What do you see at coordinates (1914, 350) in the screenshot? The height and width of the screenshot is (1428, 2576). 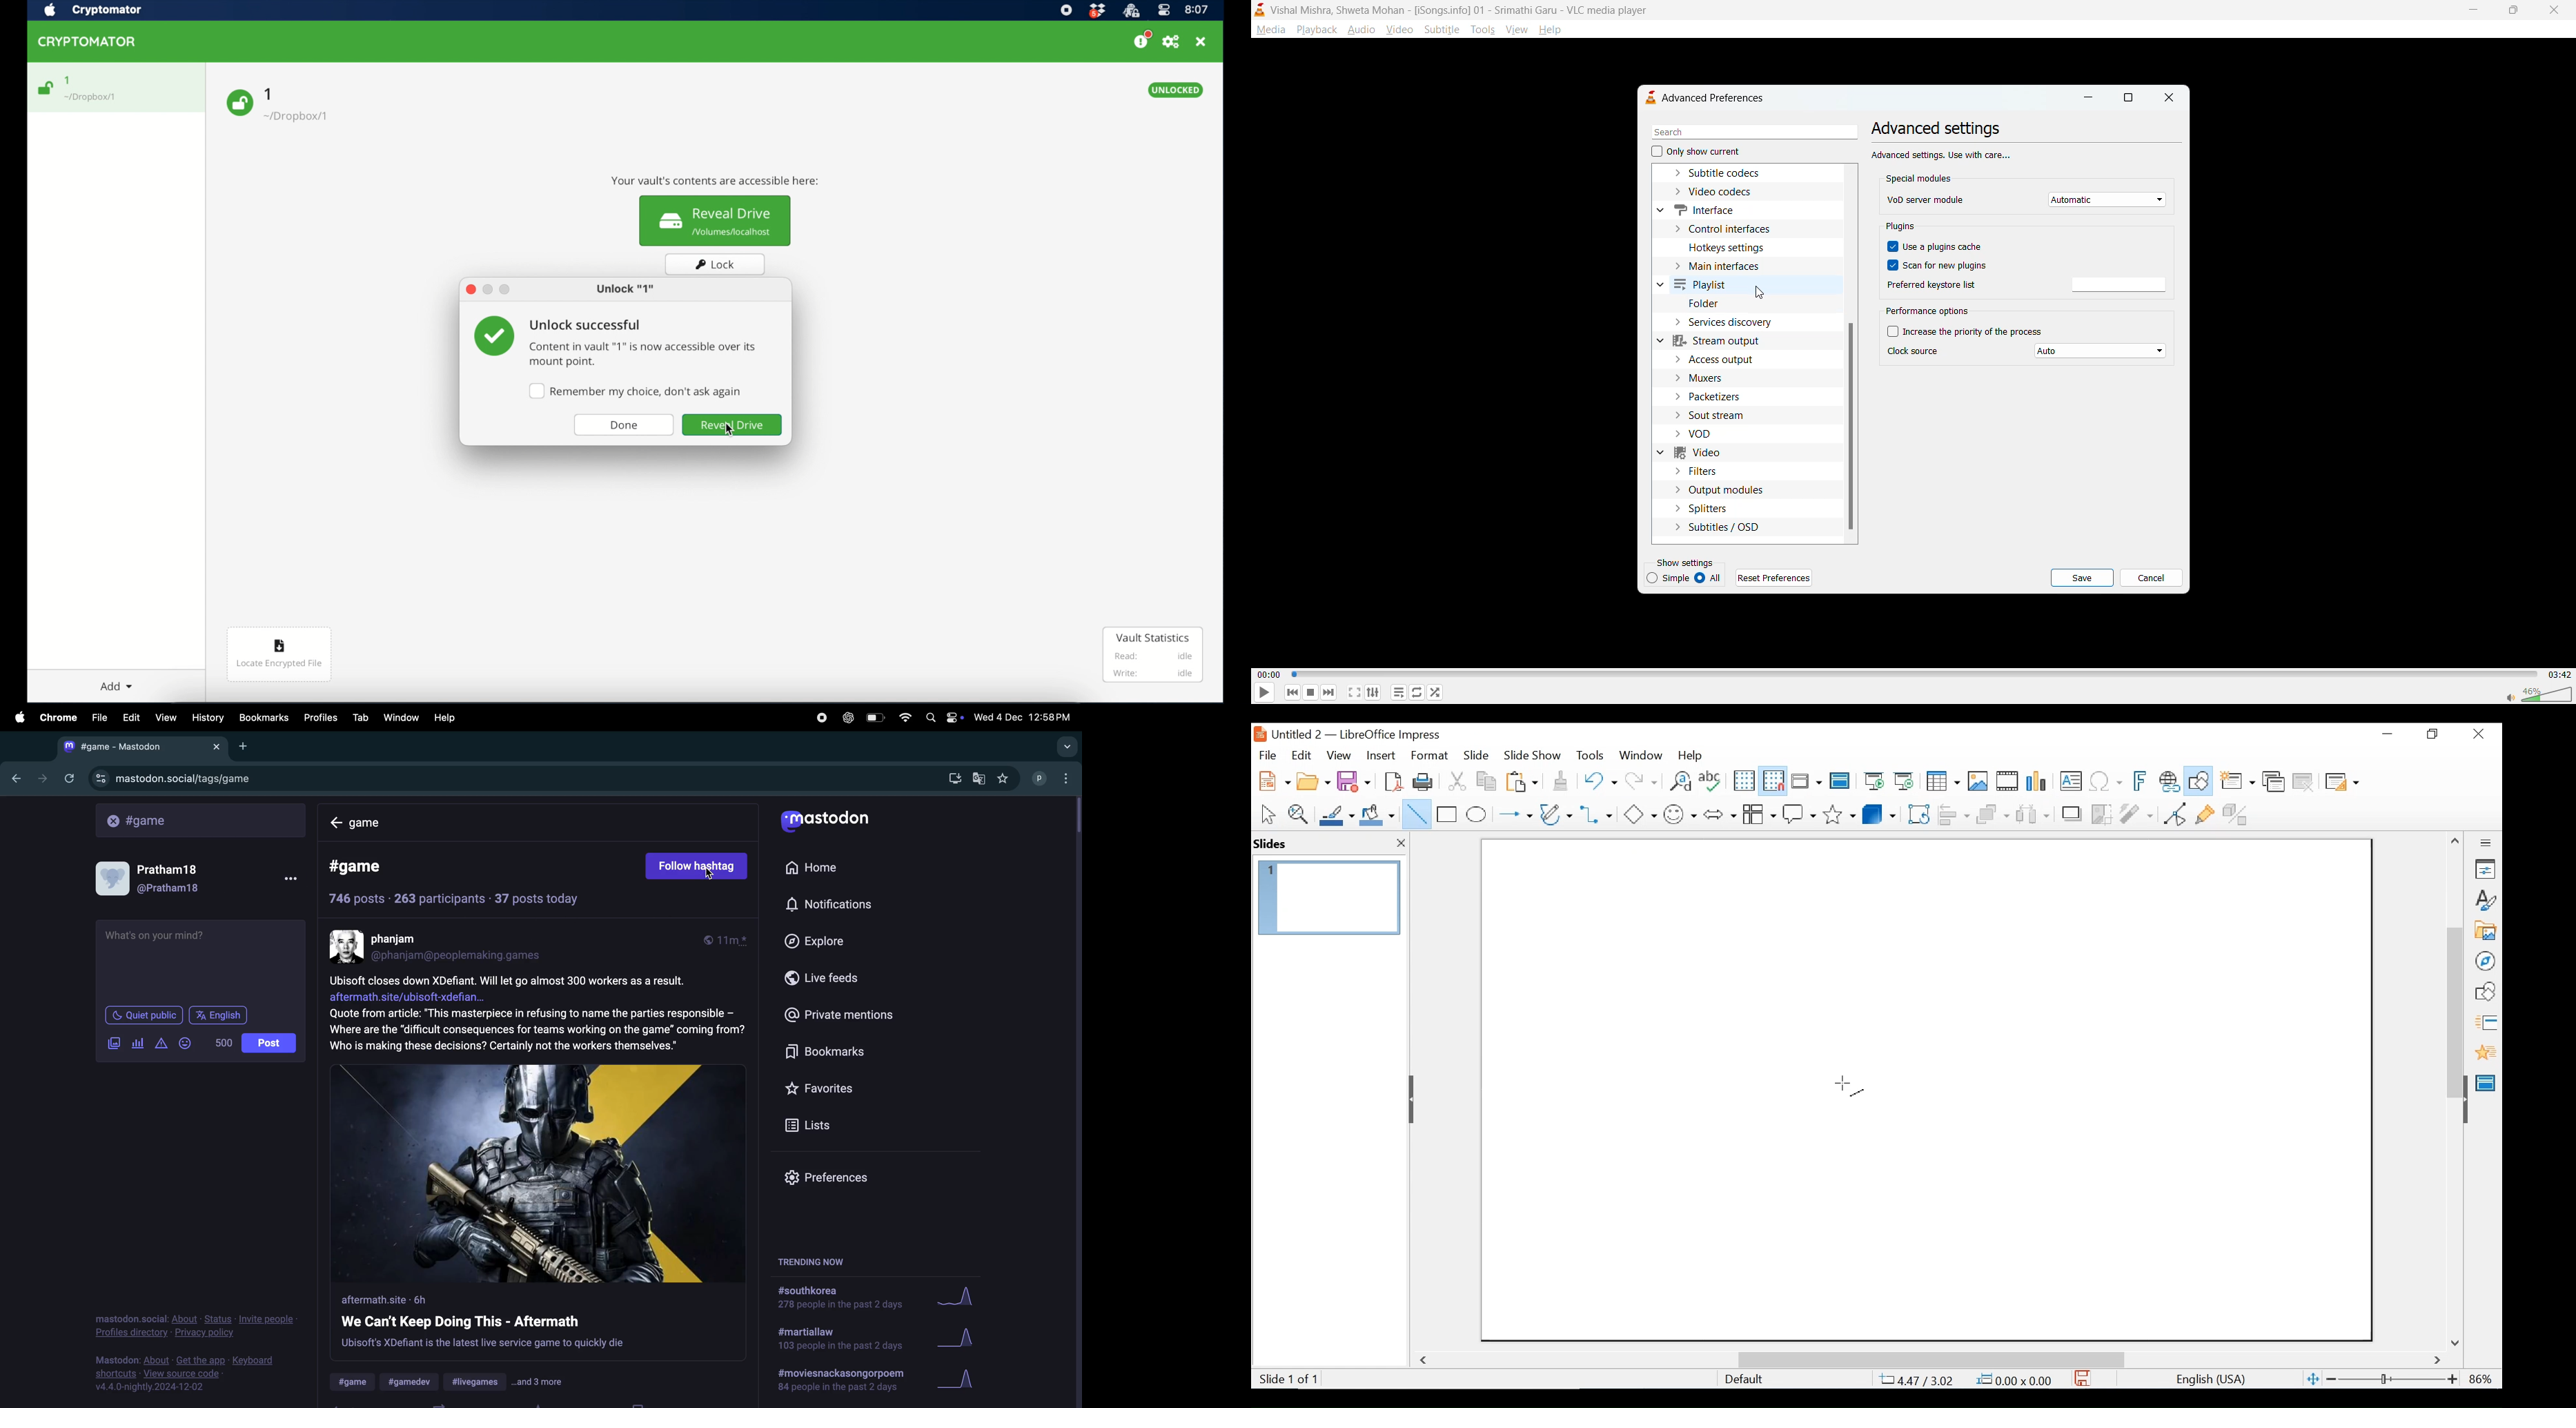 I see `clock source` at bounding box center [1914, 350].